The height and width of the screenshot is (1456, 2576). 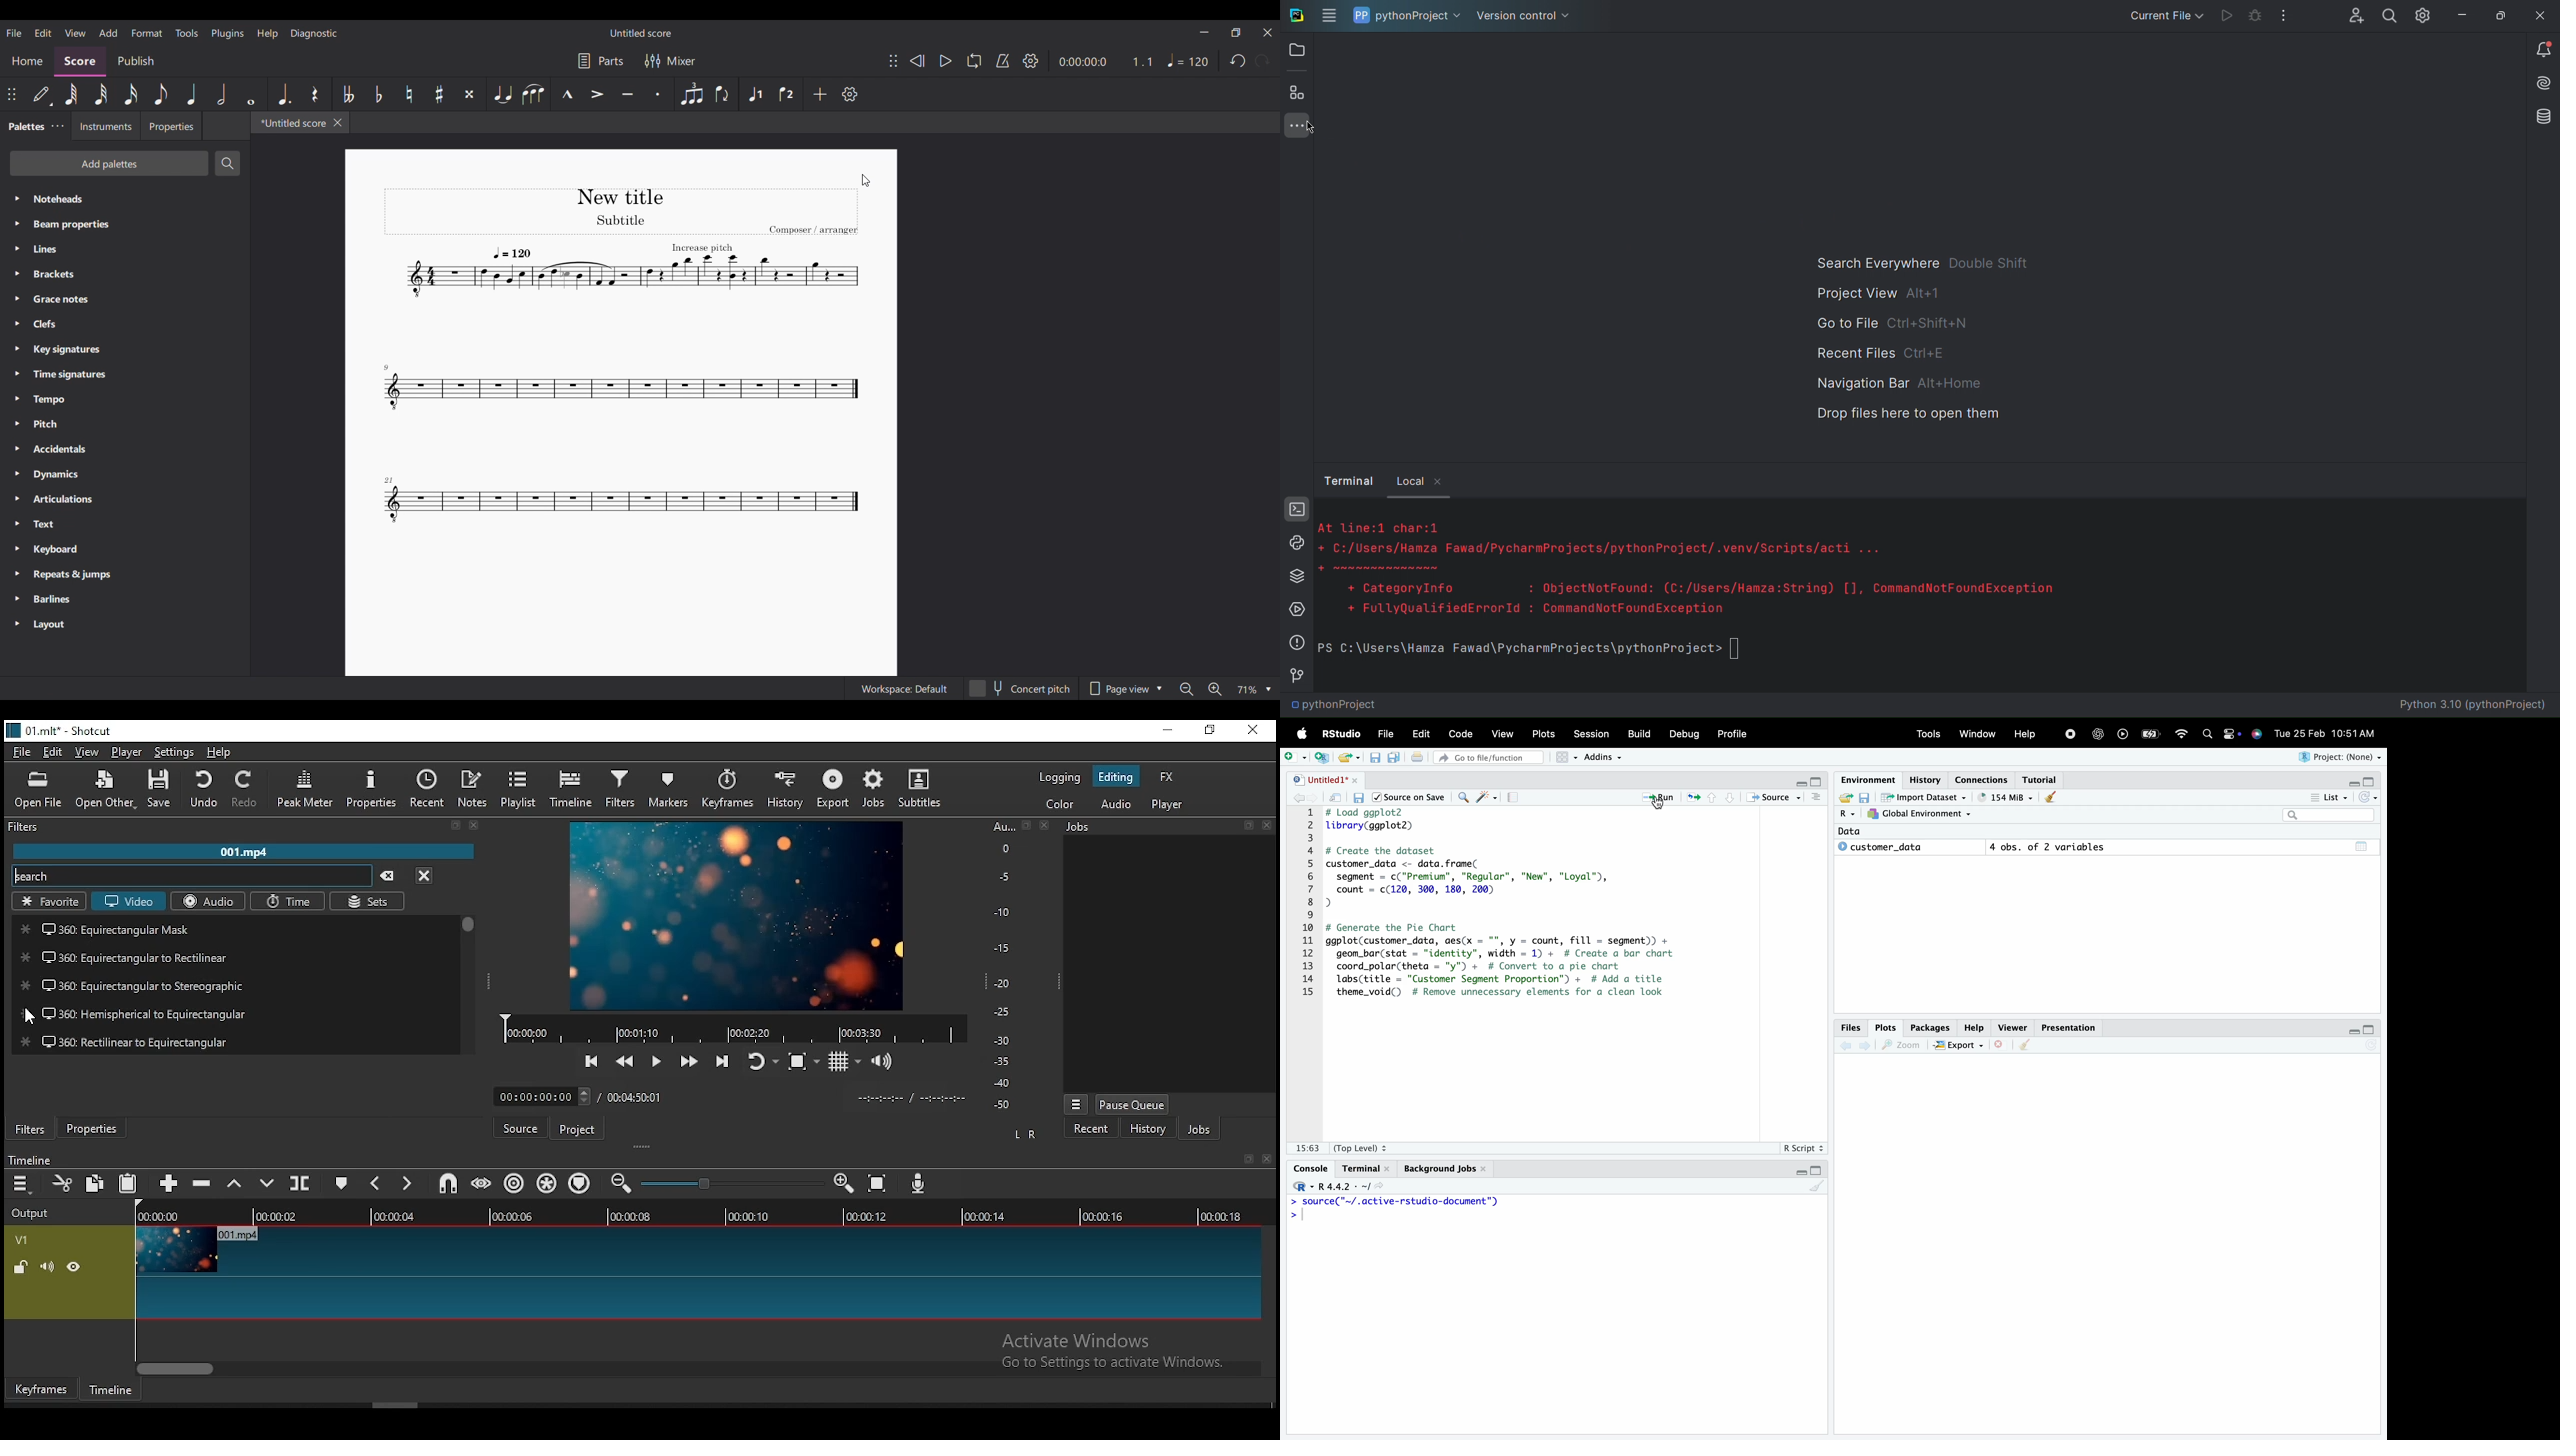 What do you see at coordinates (998, 968) in the screenshot?
I see `y axis` at bounding box center [998, 968].